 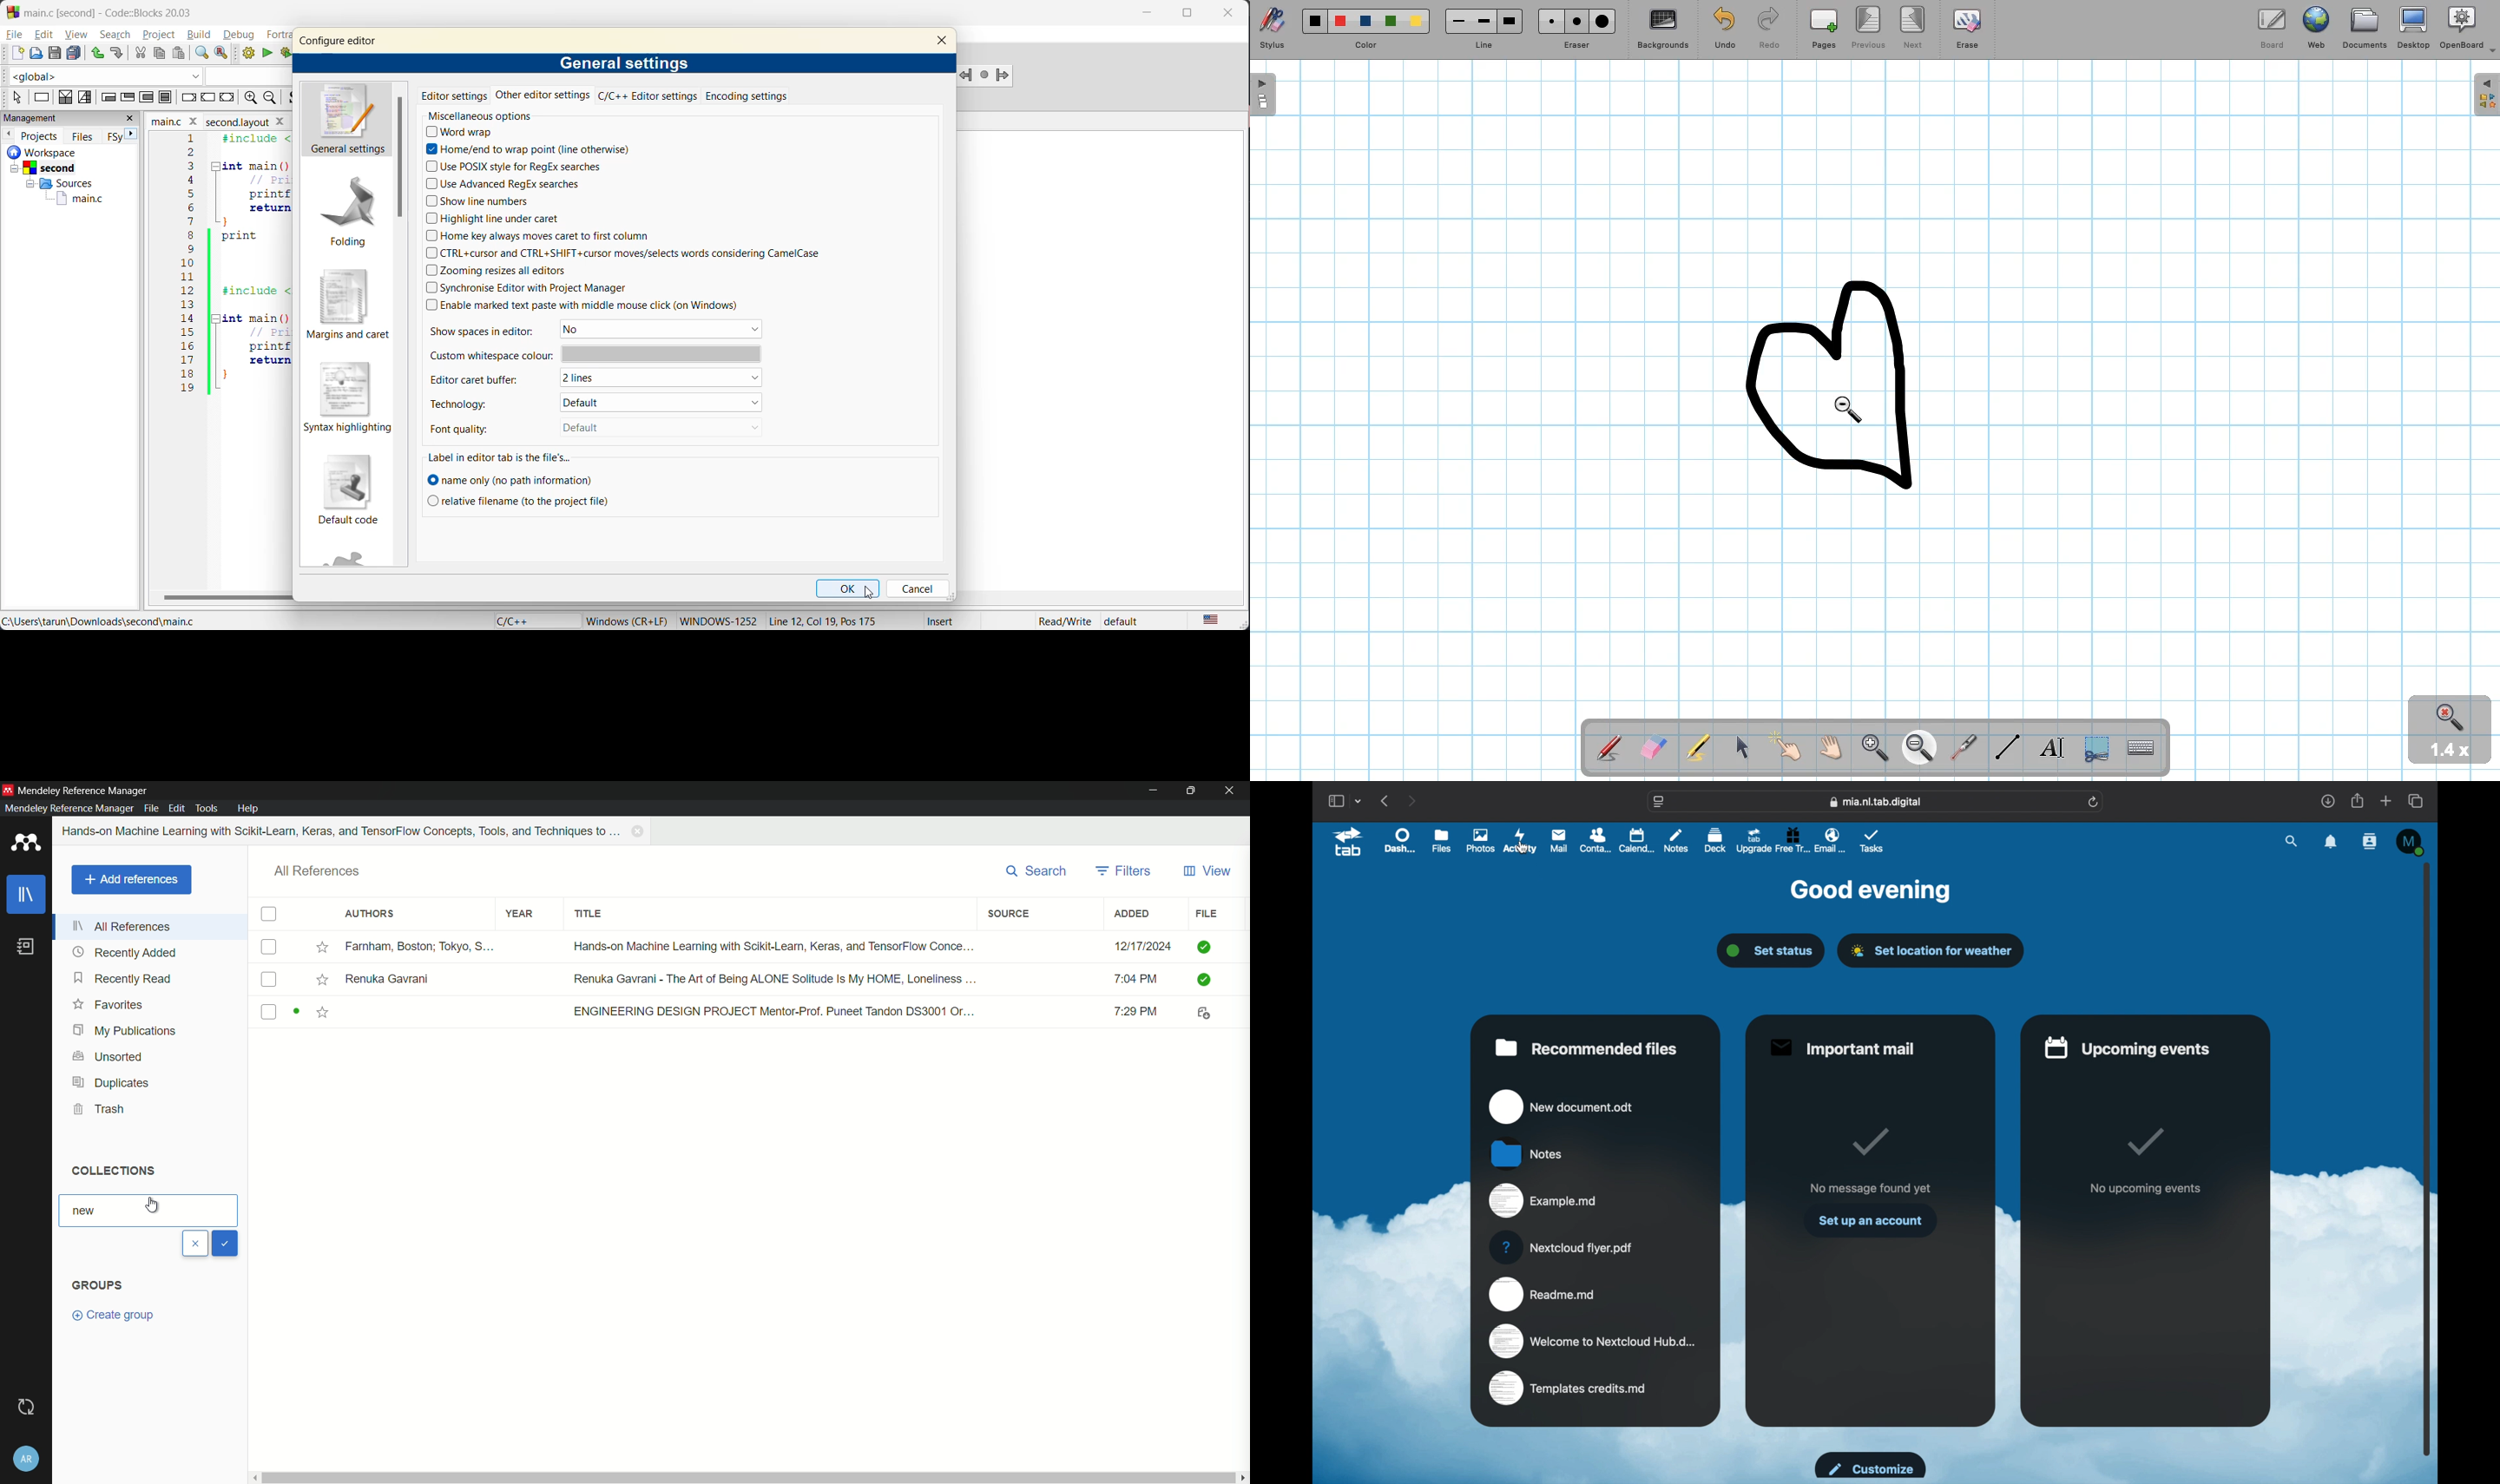 What do you see at coordinates (265, 53) in the screenshot?
I see `run` at bounding box center [265, 53].